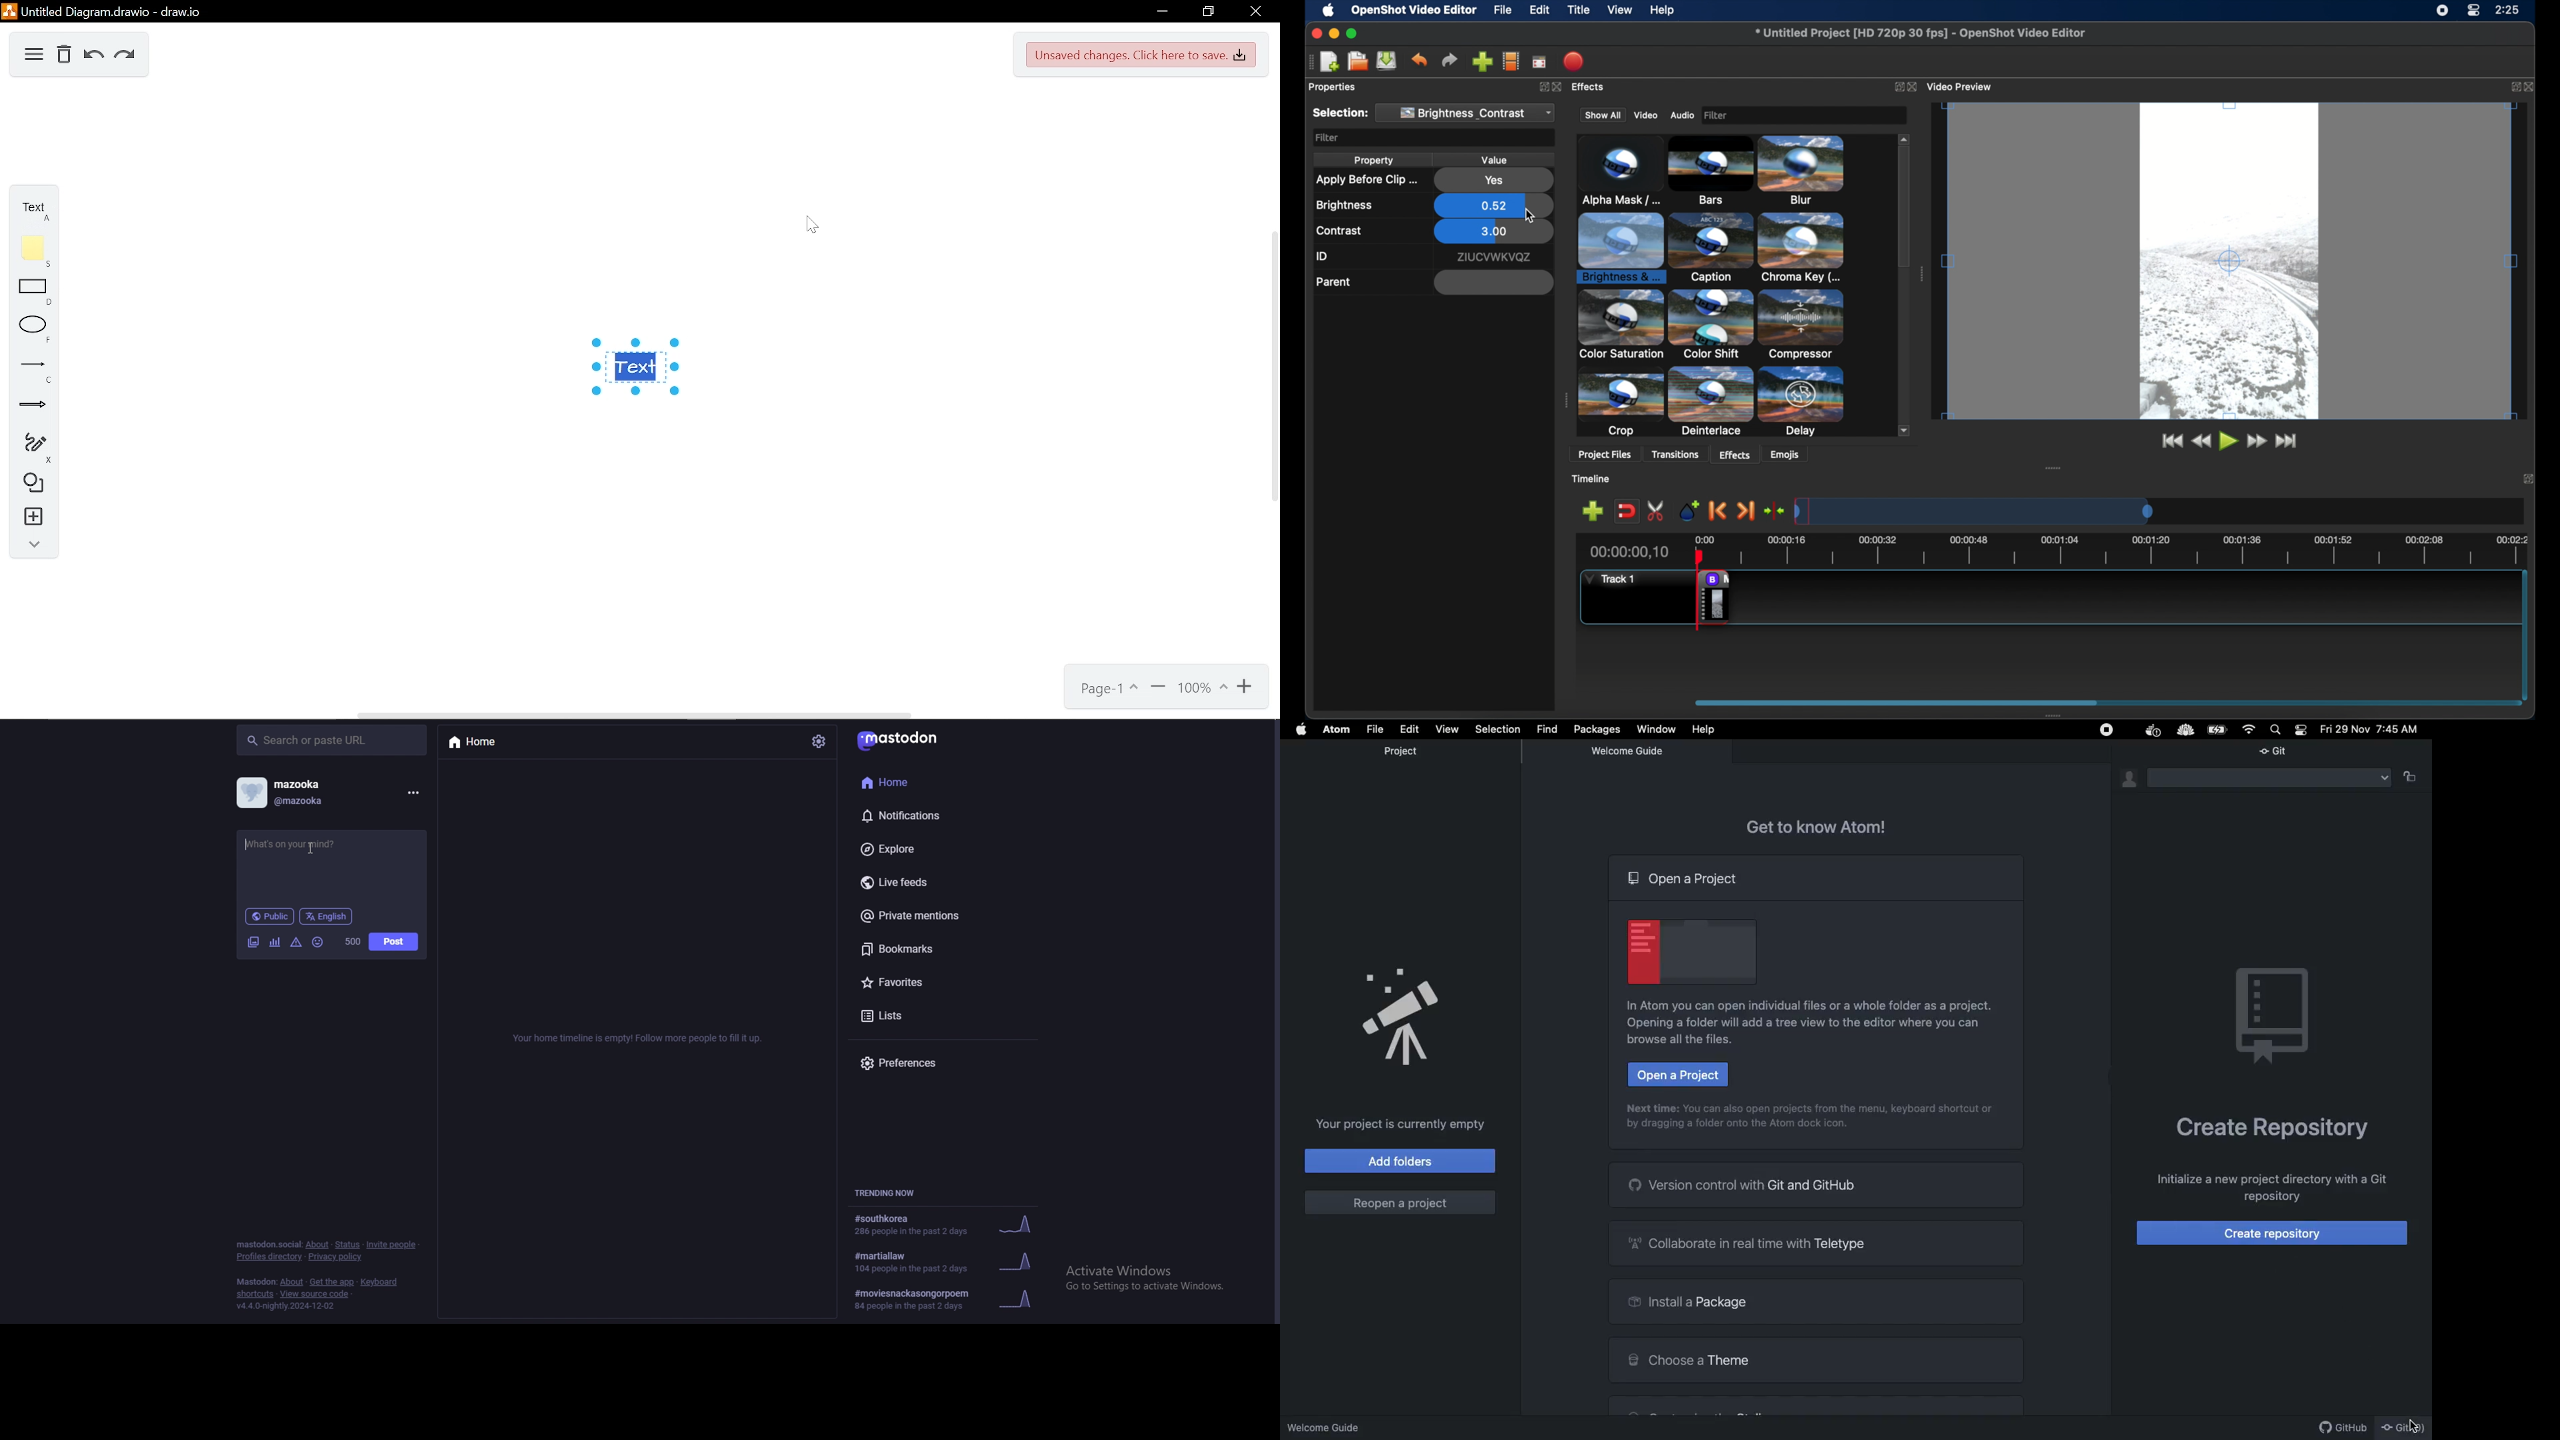 This screenshot has width=2576, height=1456. I want to click on file name, so click(1920, 33).